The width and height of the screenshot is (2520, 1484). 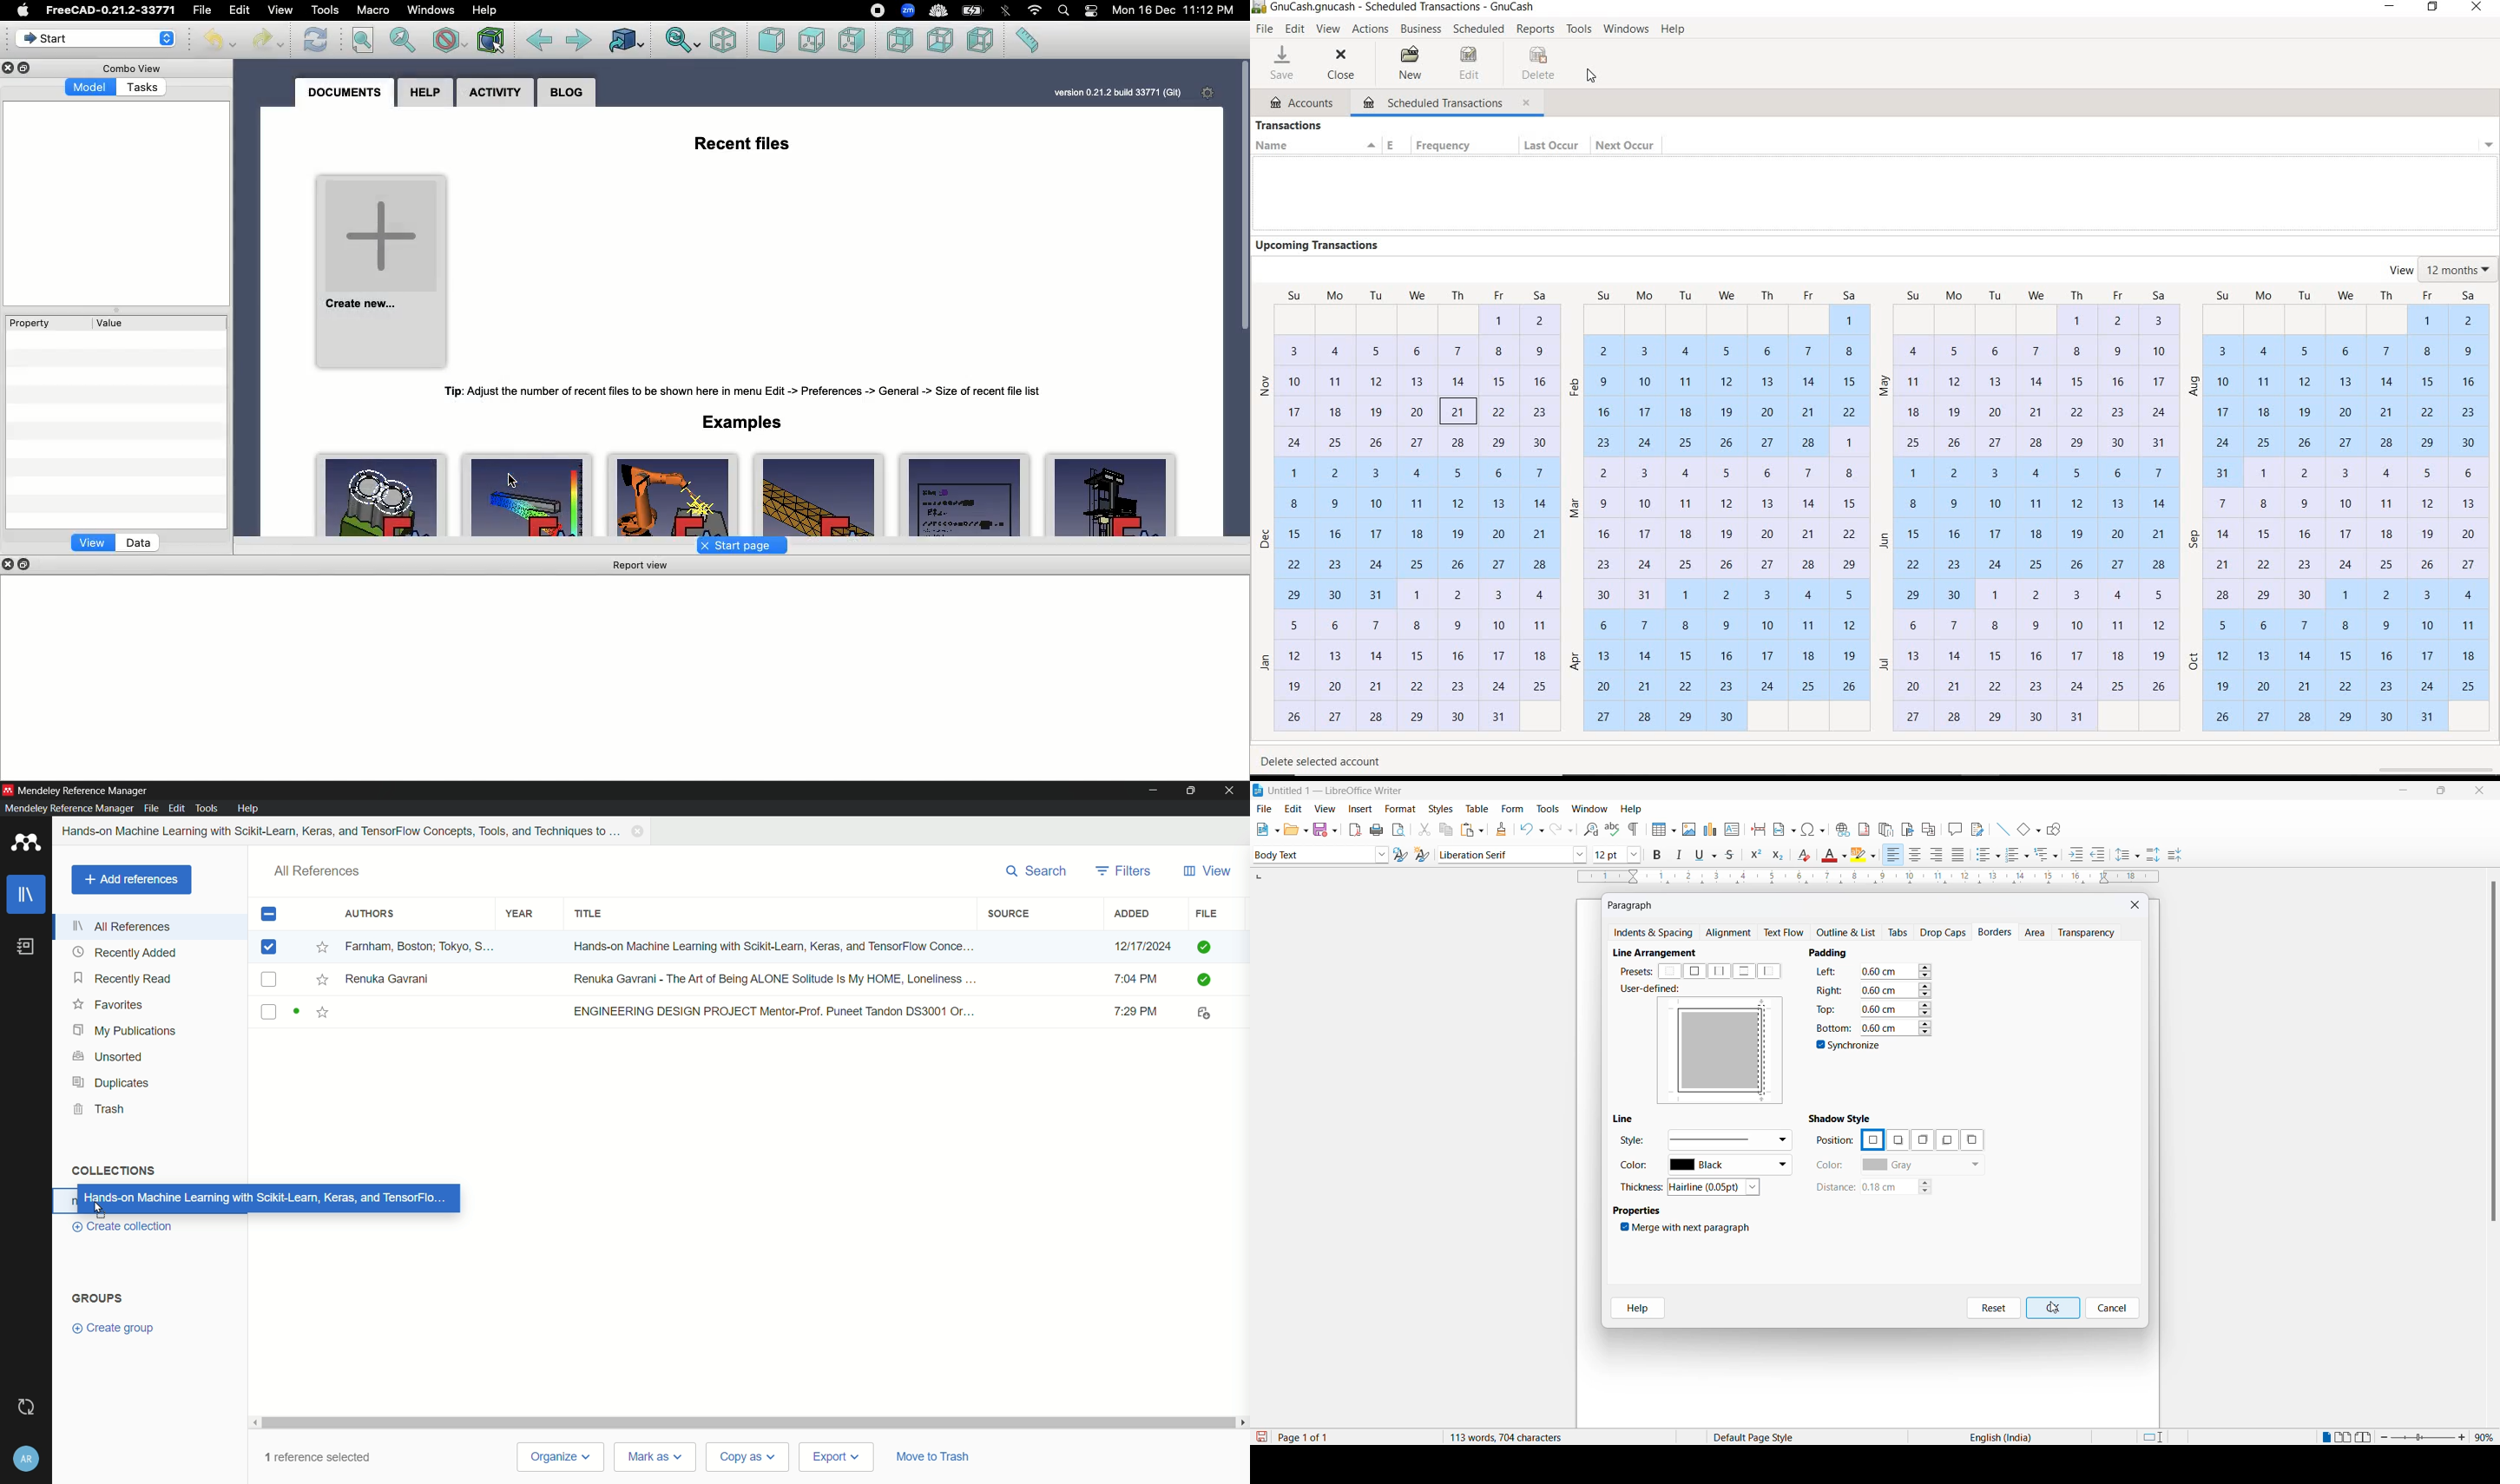 I want to click on view, so click(x=1327, y=808).